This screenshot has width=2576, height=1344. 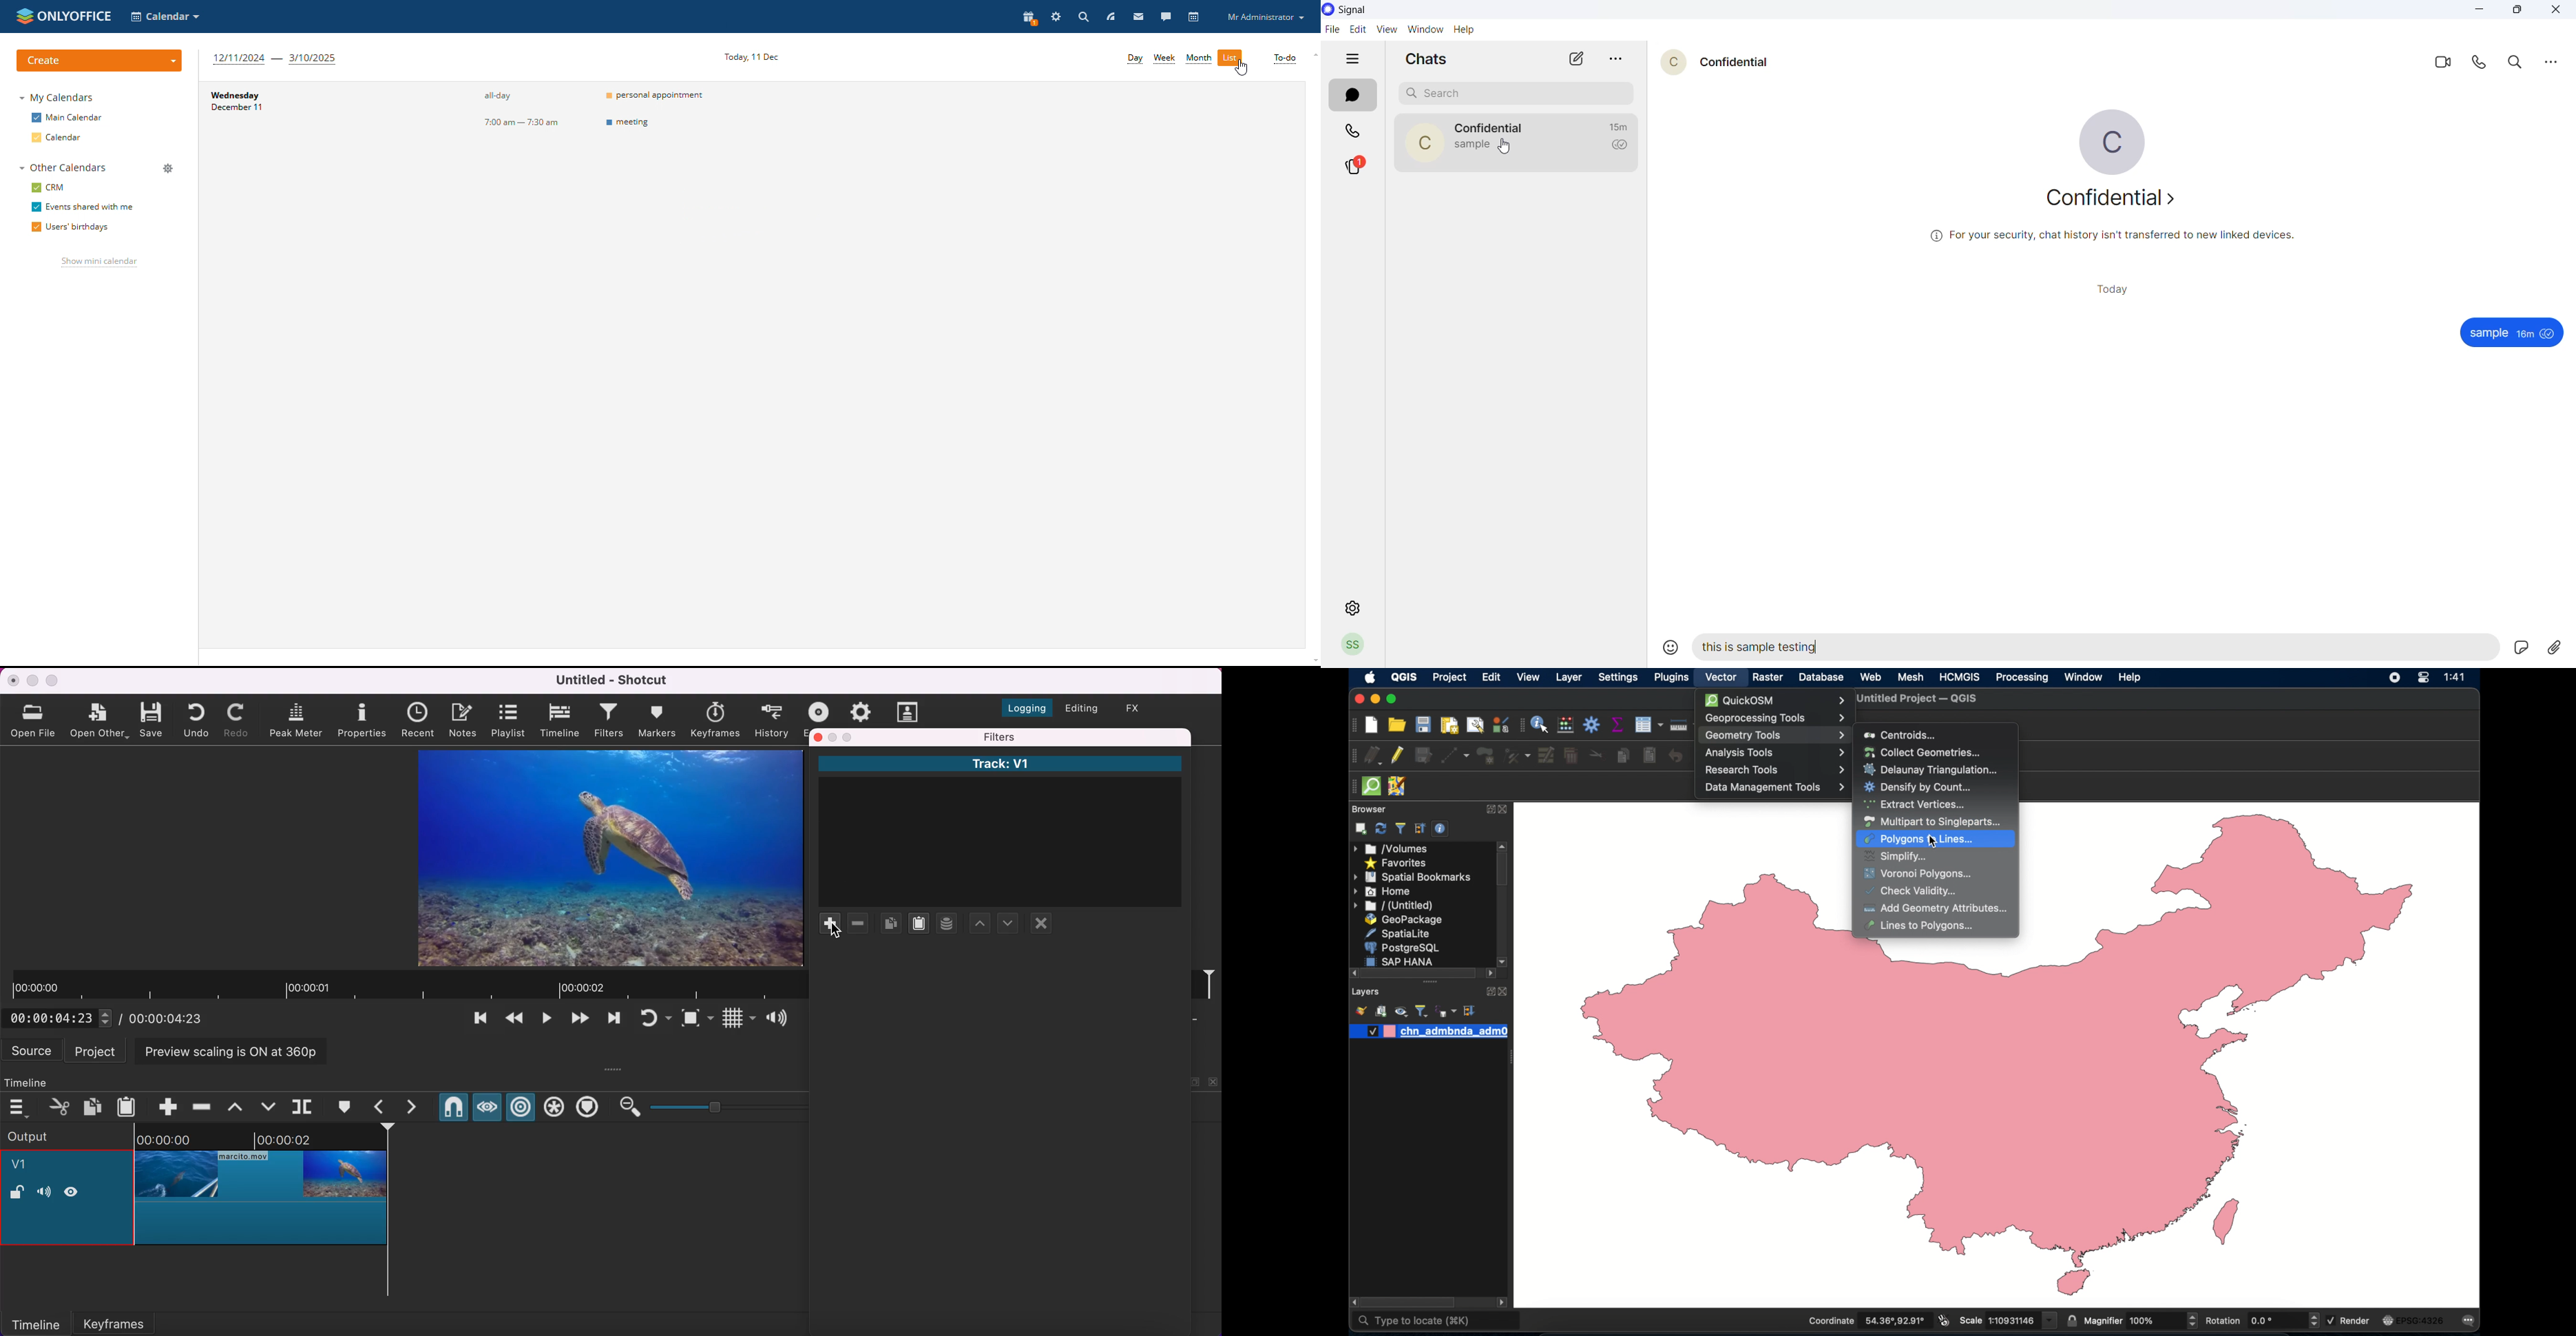 What do you see at coordinates (1081, 710) in the screenshot?
I see `switch to the editing layout` at bounding box center [1081, 710].